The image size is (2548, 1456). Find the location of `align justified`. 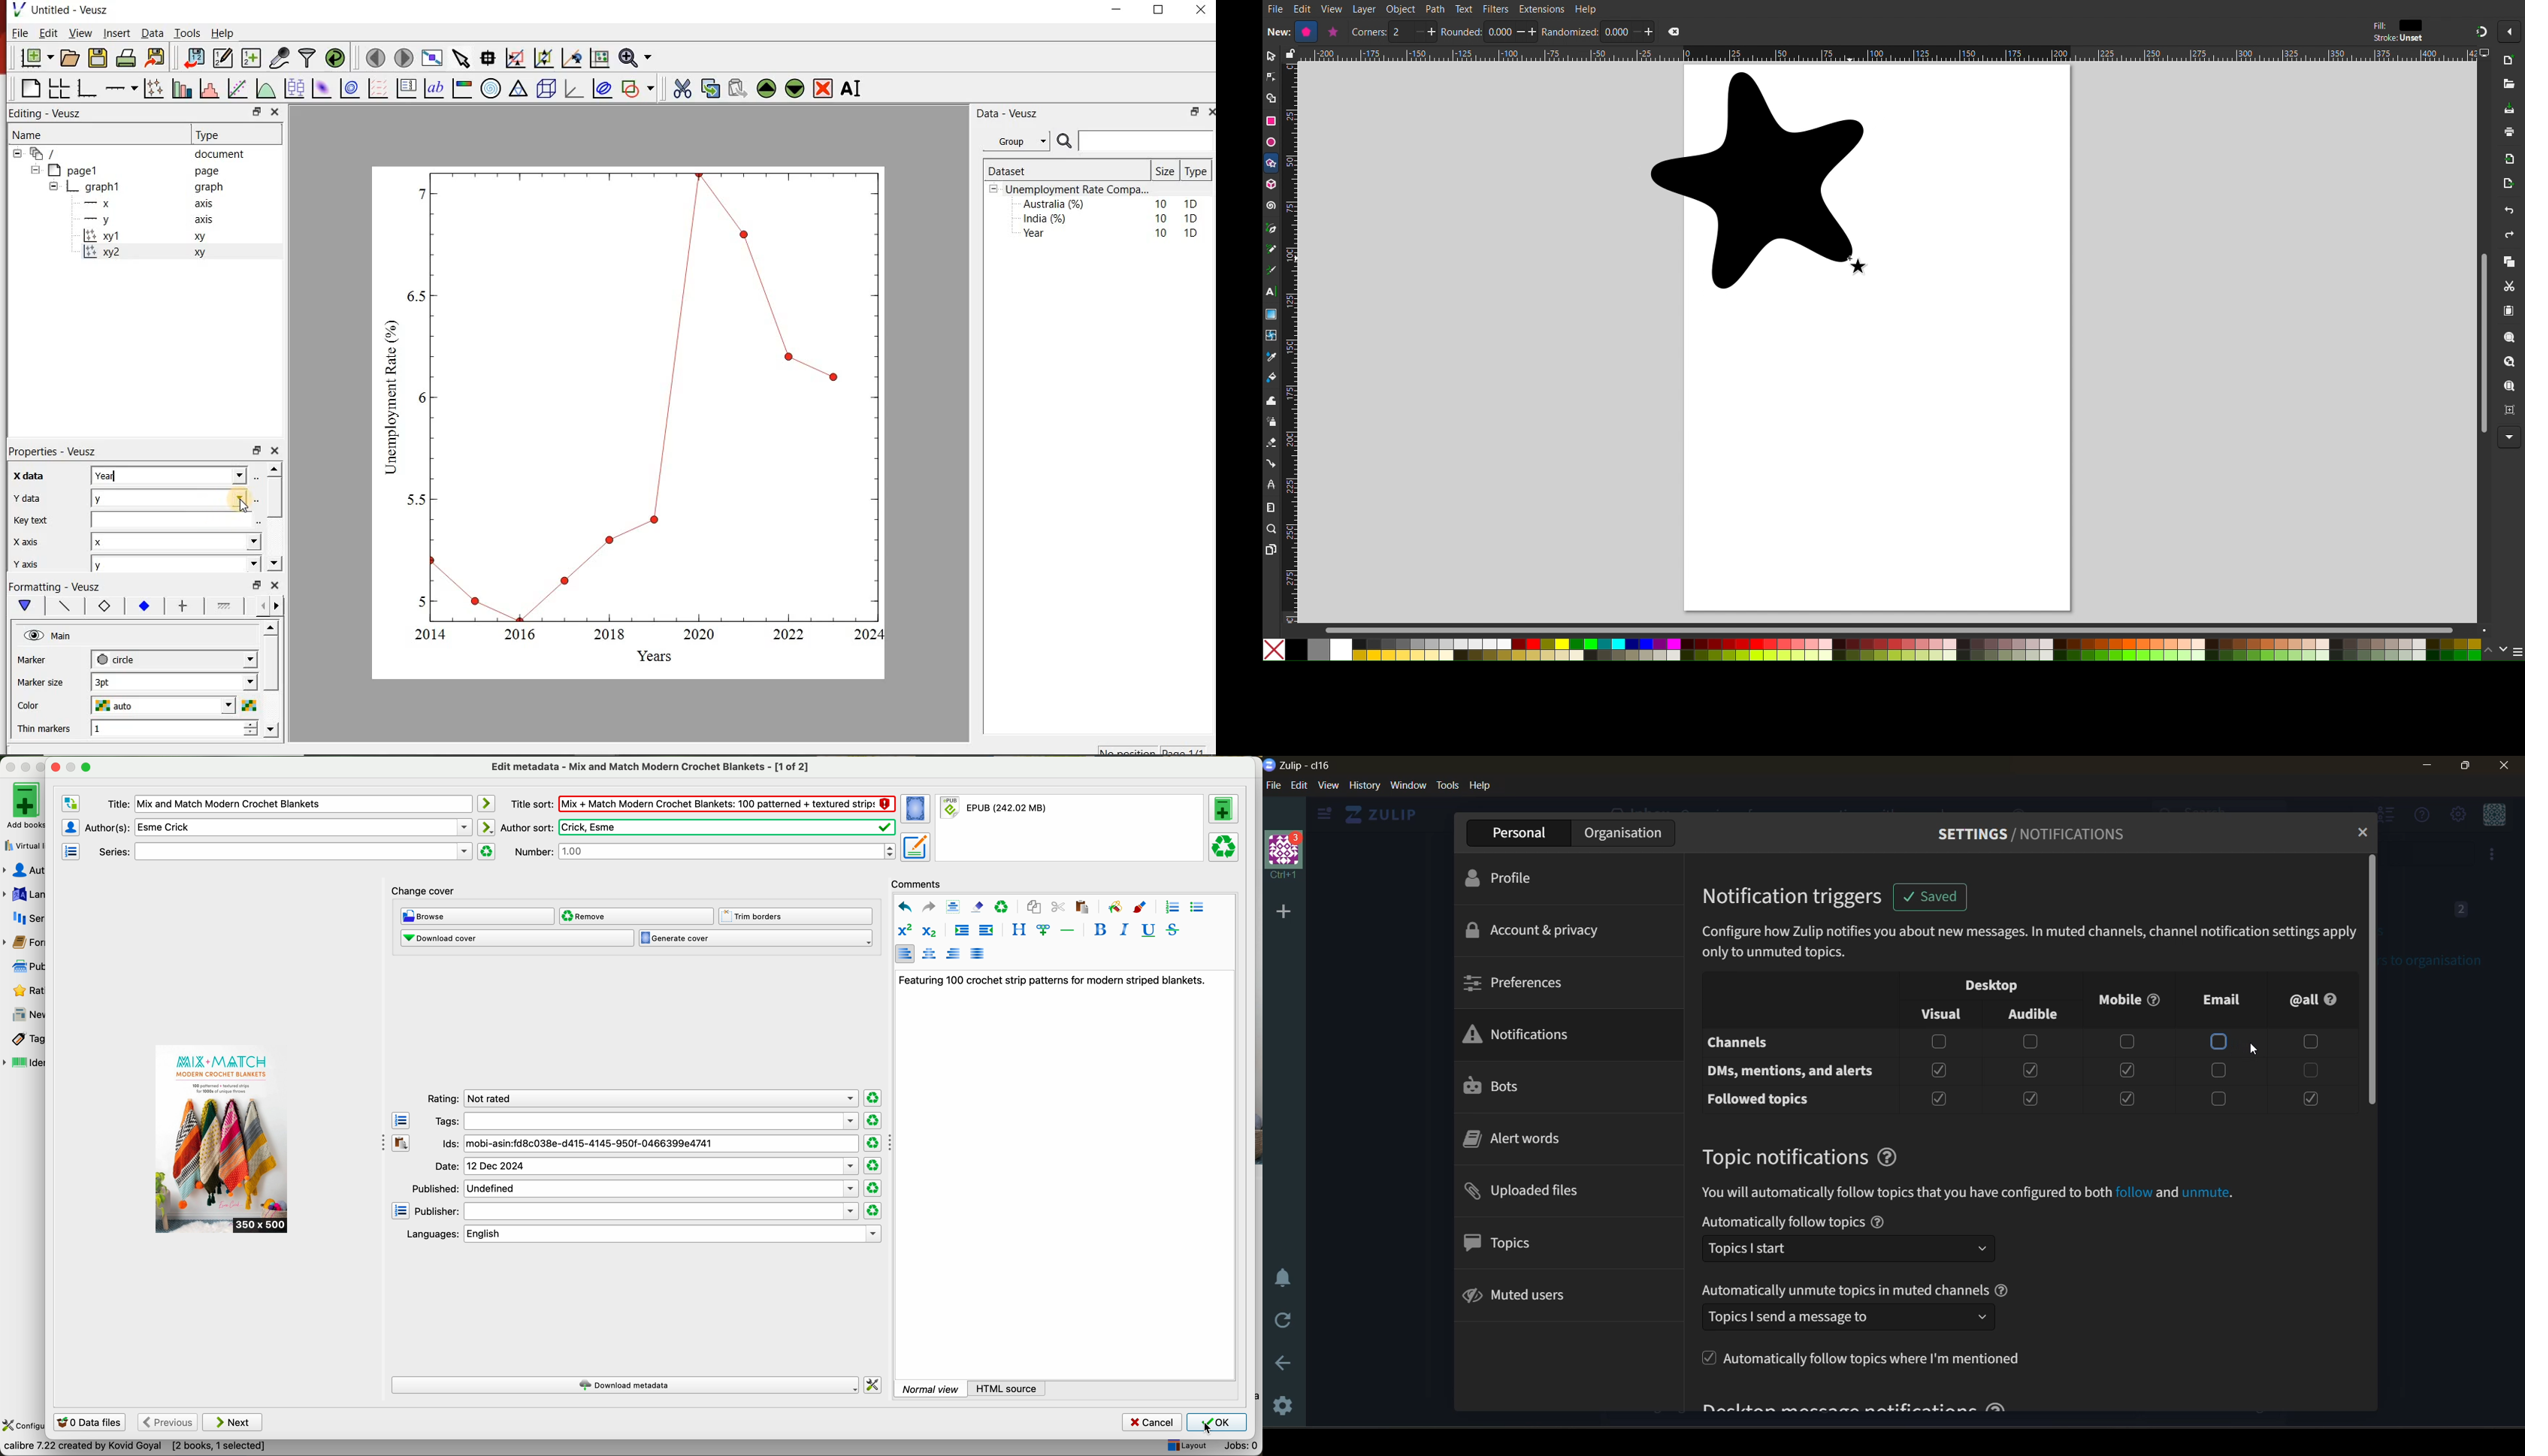

align justified is located at coordinates (977, 953).